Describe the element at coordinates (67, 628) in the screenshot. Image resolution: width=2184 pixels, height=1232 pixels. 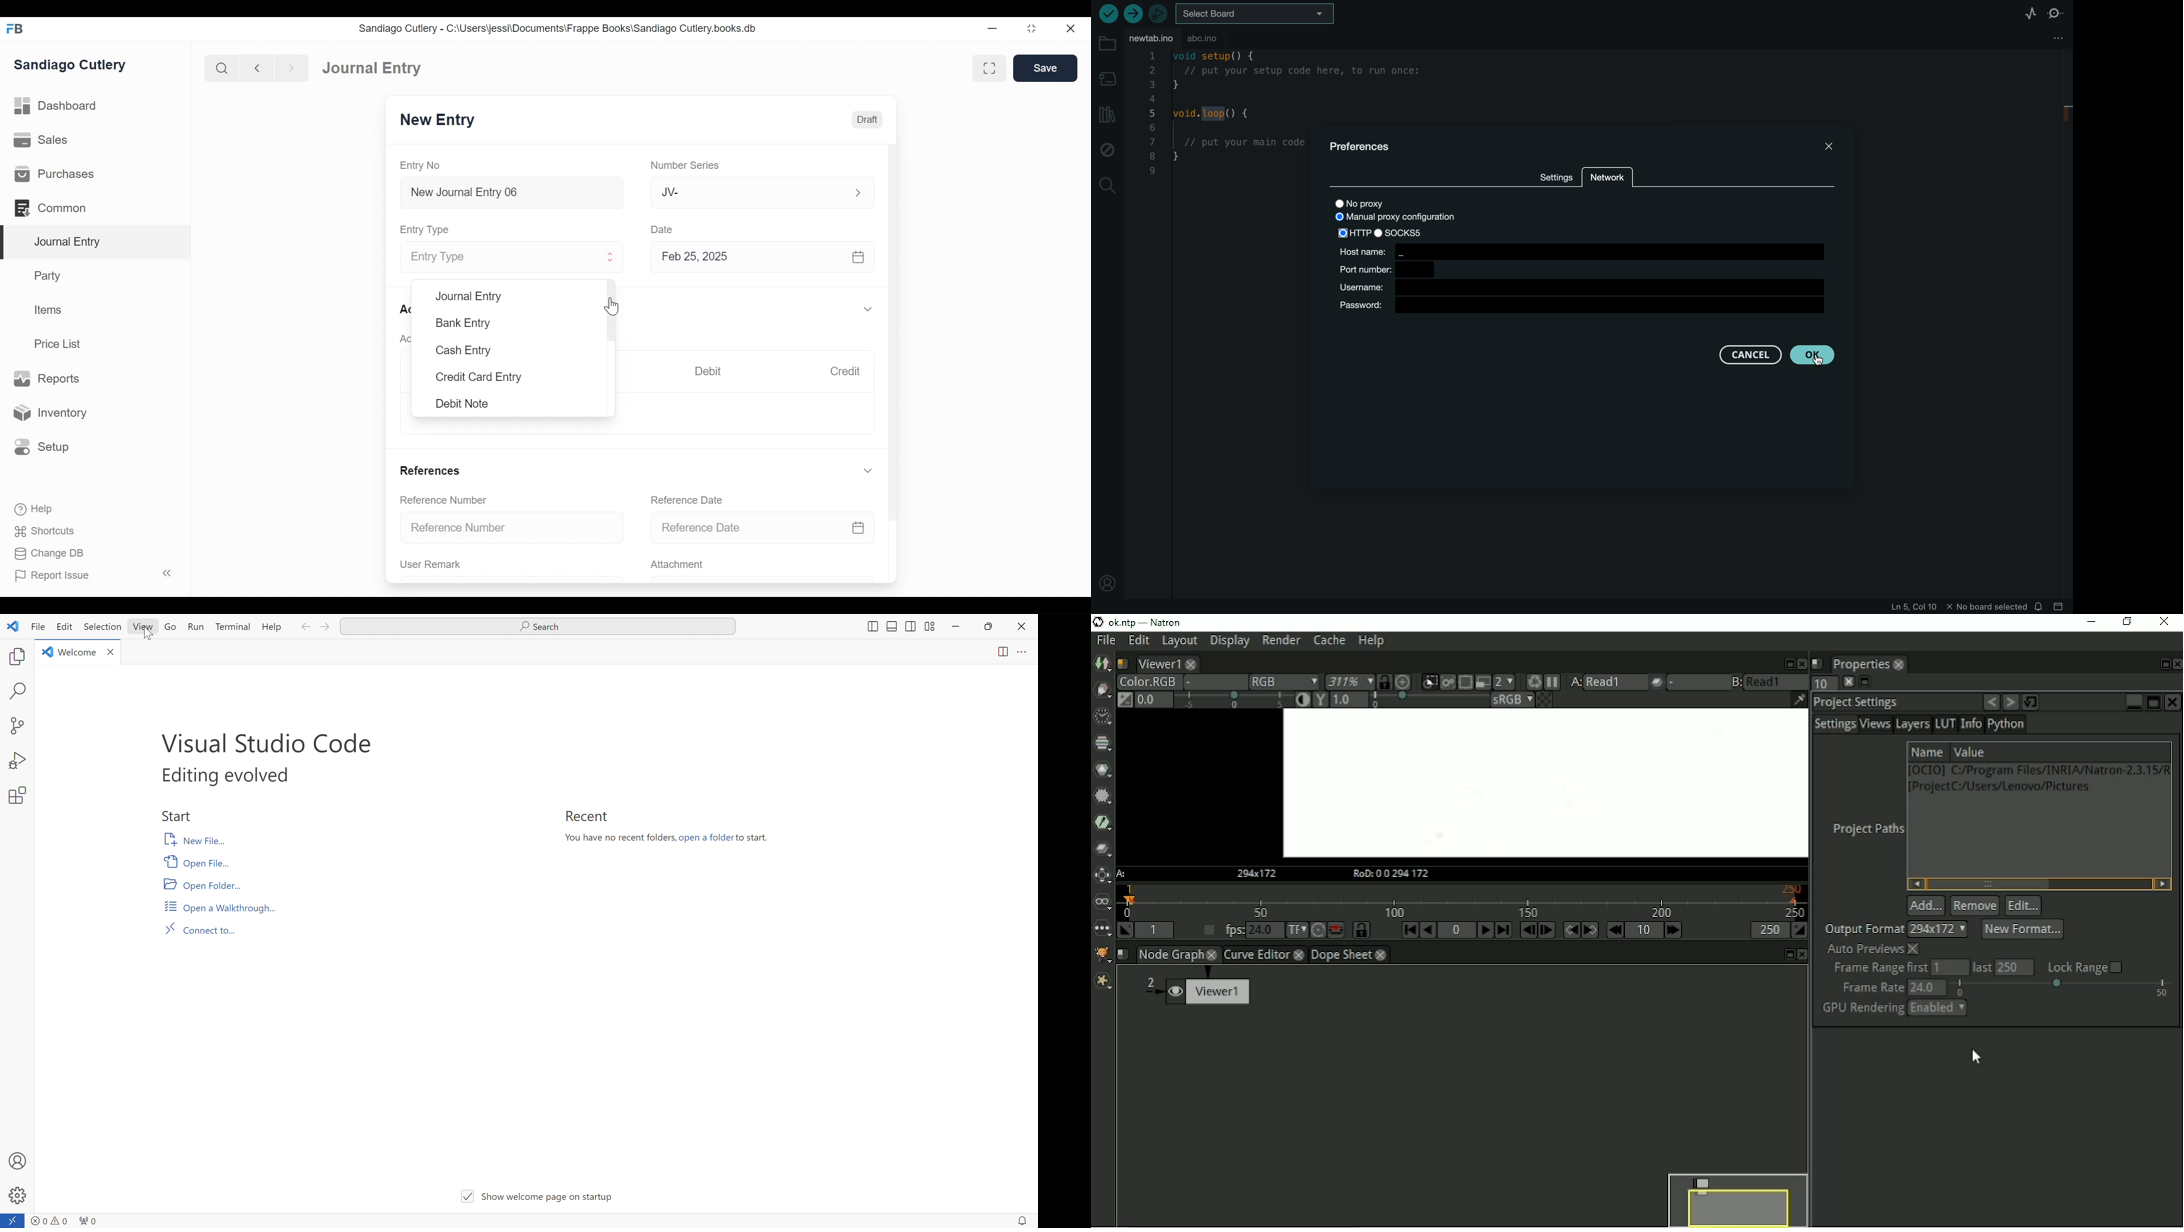
I see `Edit` at that location.